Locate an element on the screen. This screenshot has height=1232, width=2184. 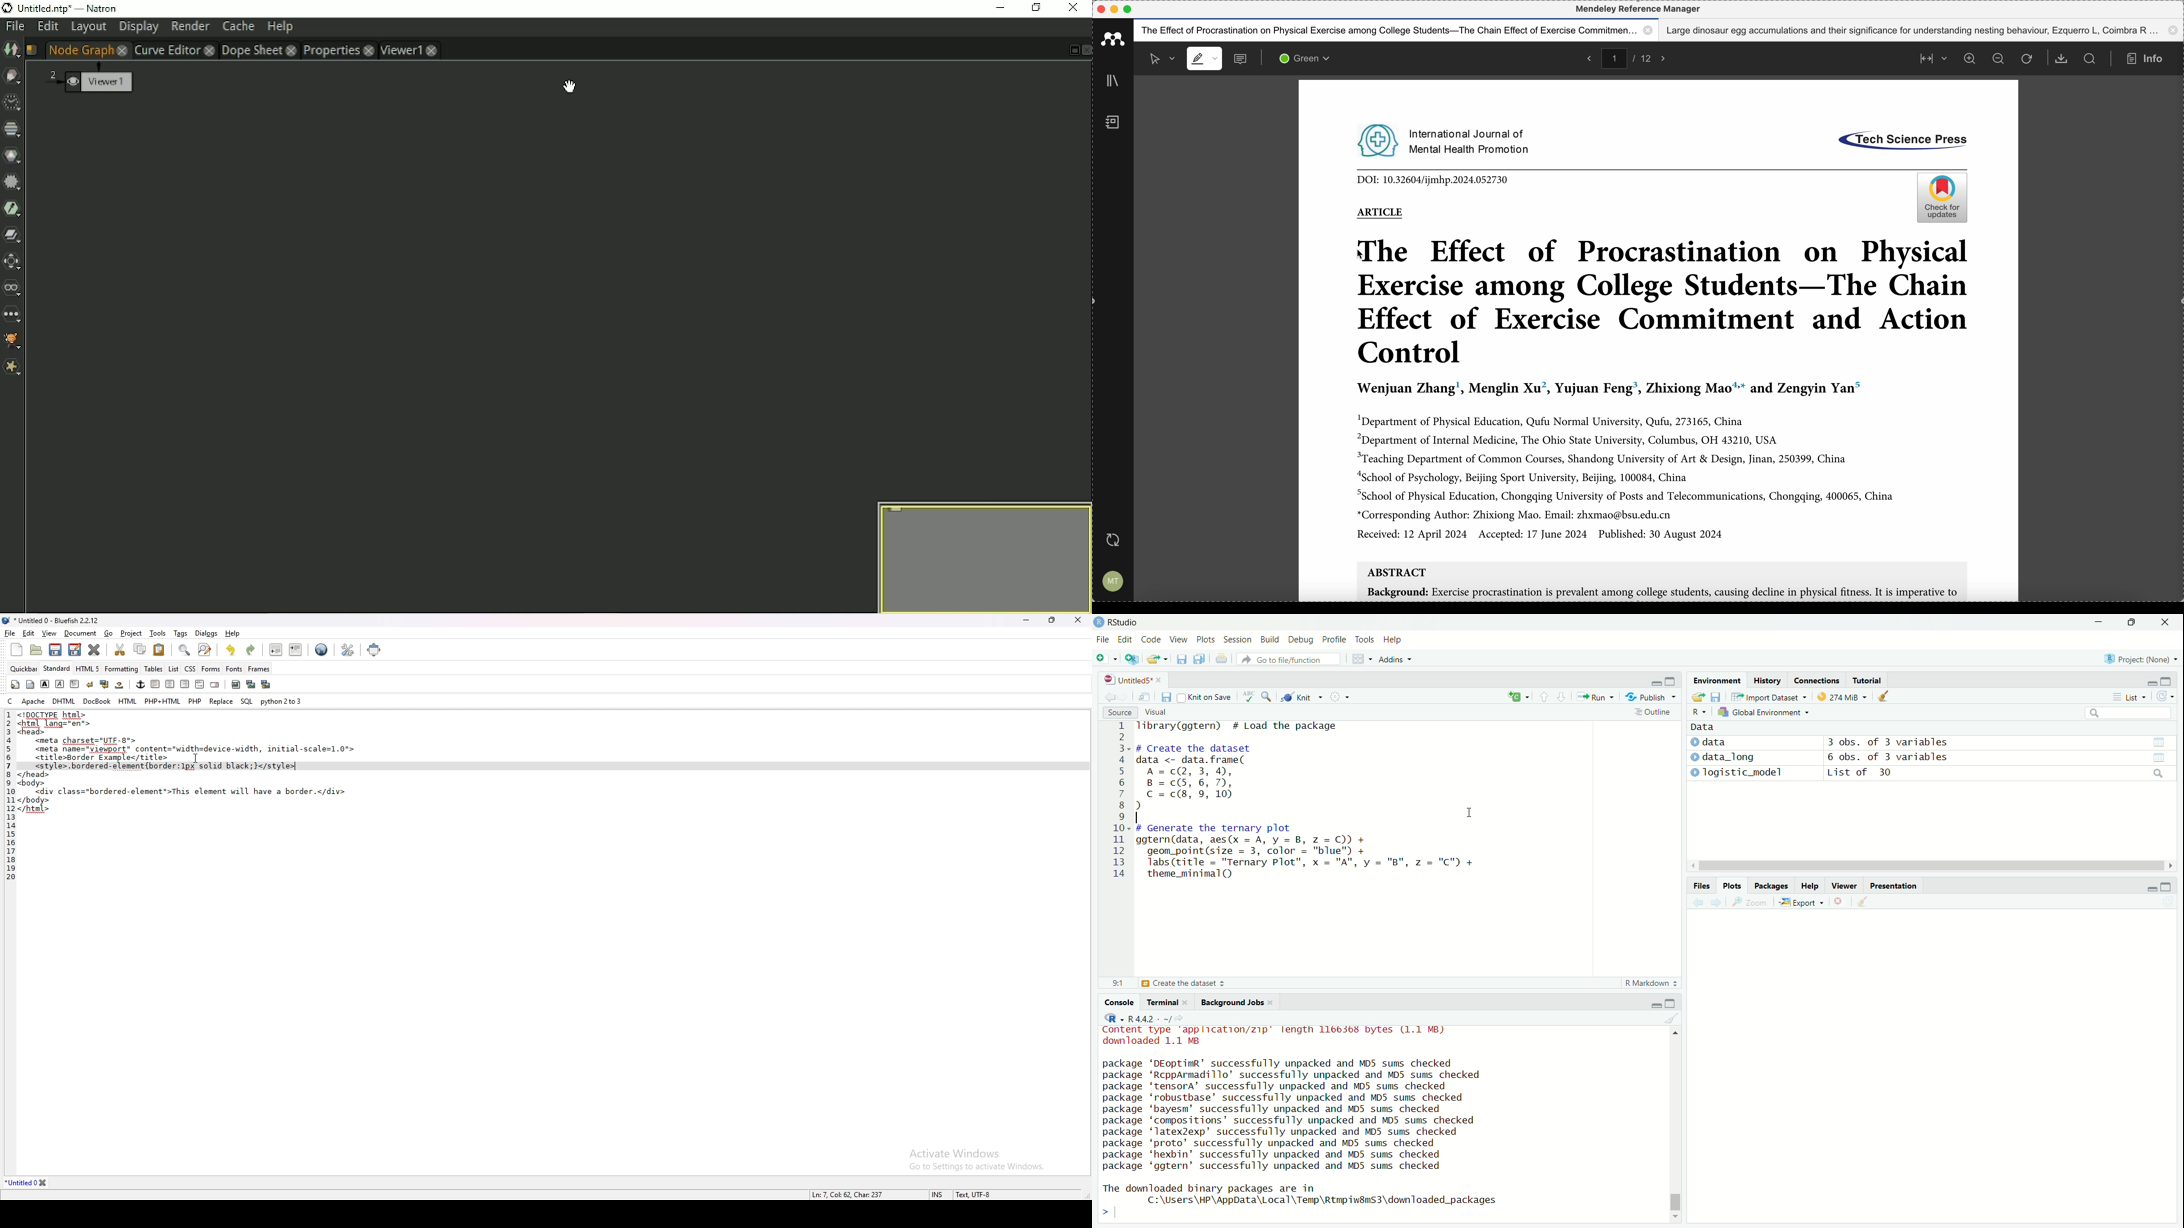
Import Dataset is located at coordinates (1766, 696).